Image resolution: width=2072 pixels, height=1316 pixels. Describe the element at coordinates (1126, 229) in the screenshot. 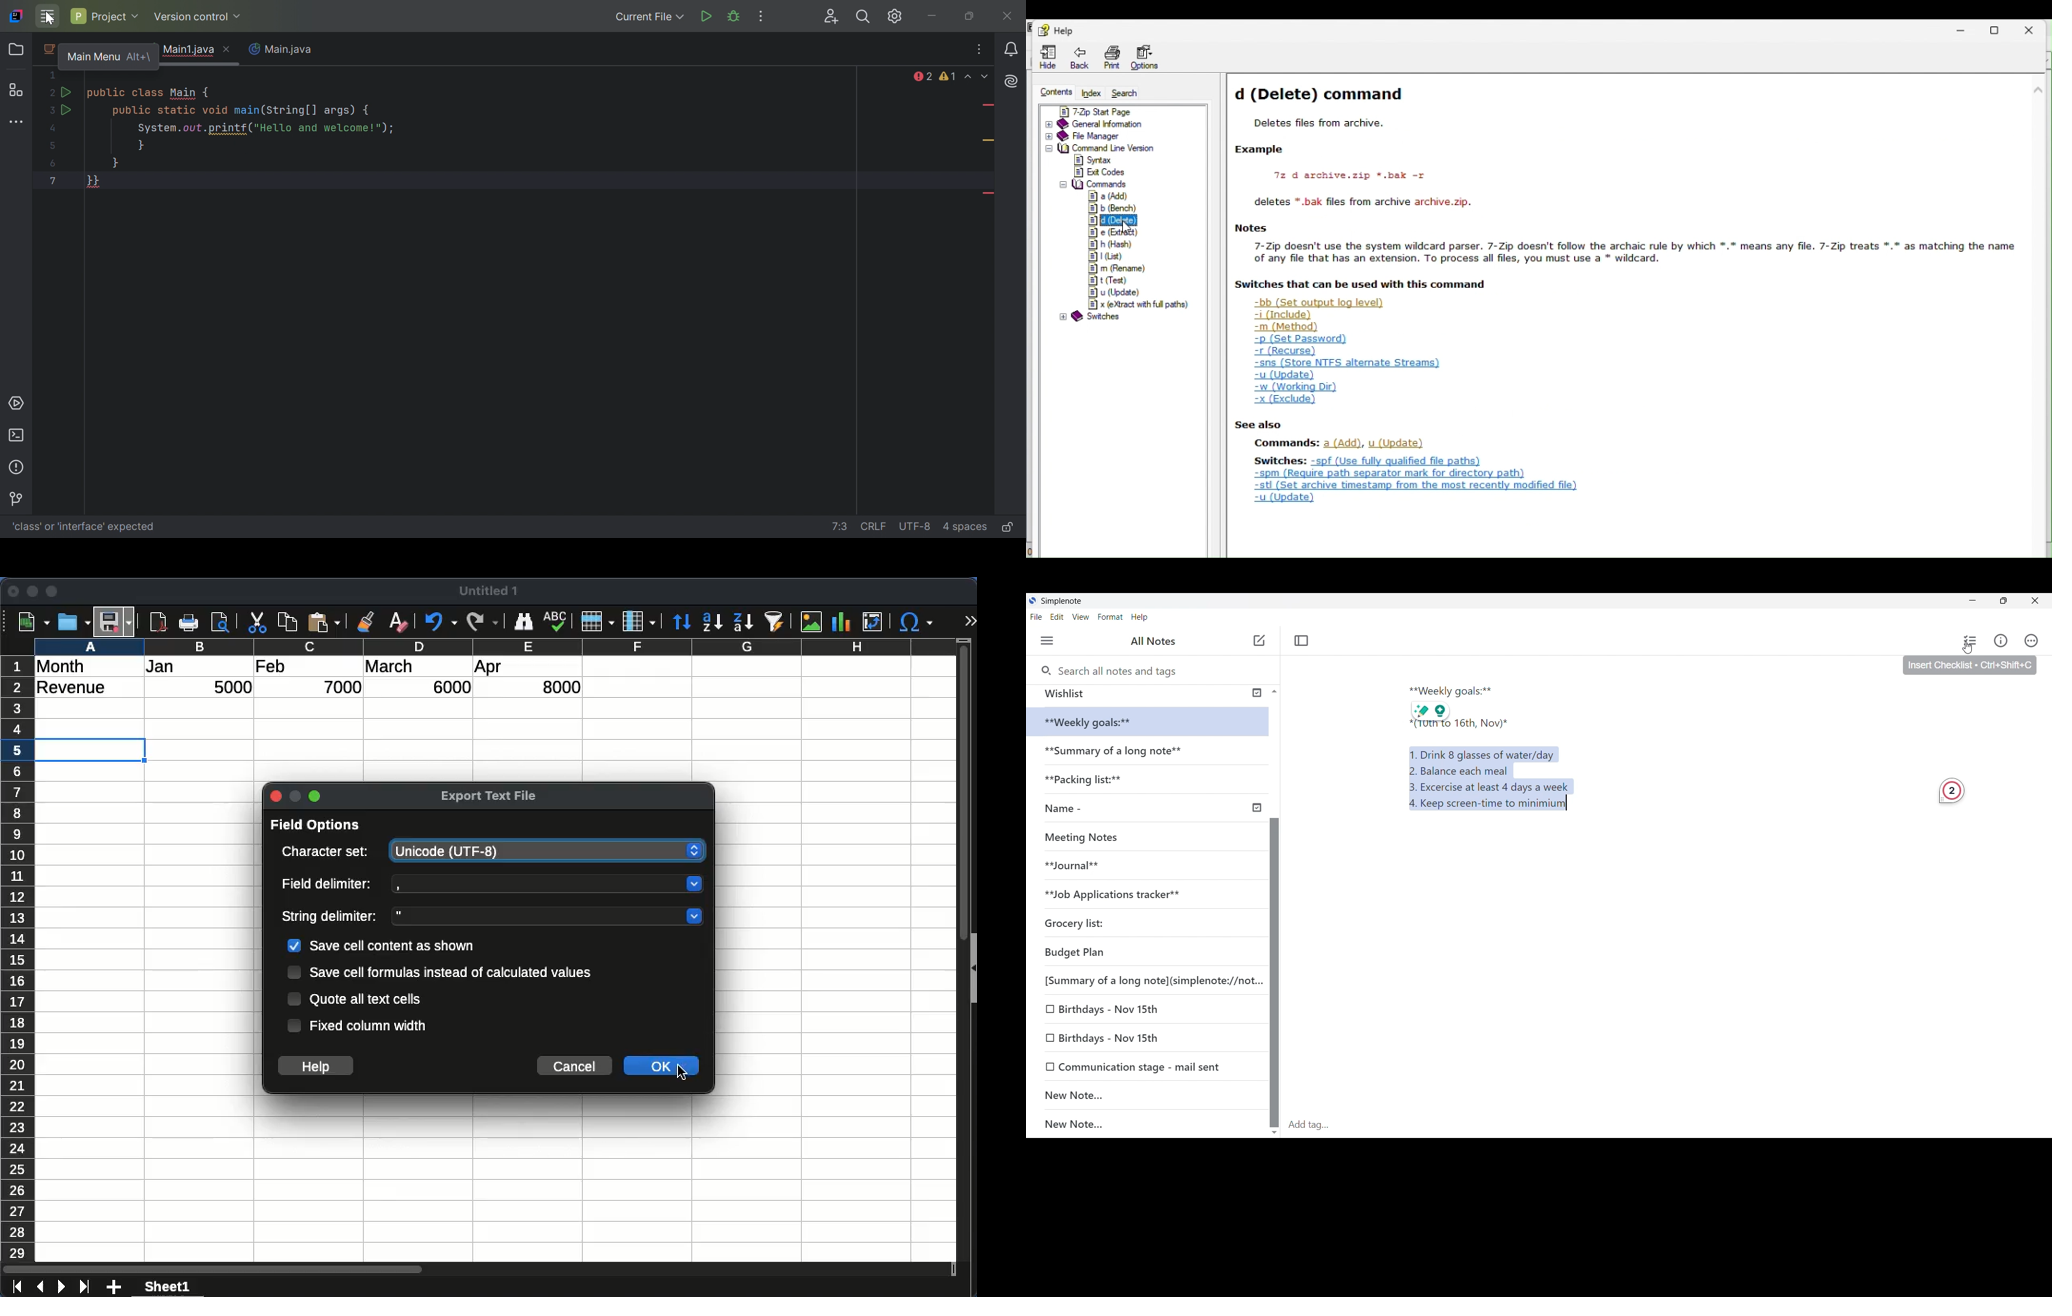

I see `cursor` at that location.